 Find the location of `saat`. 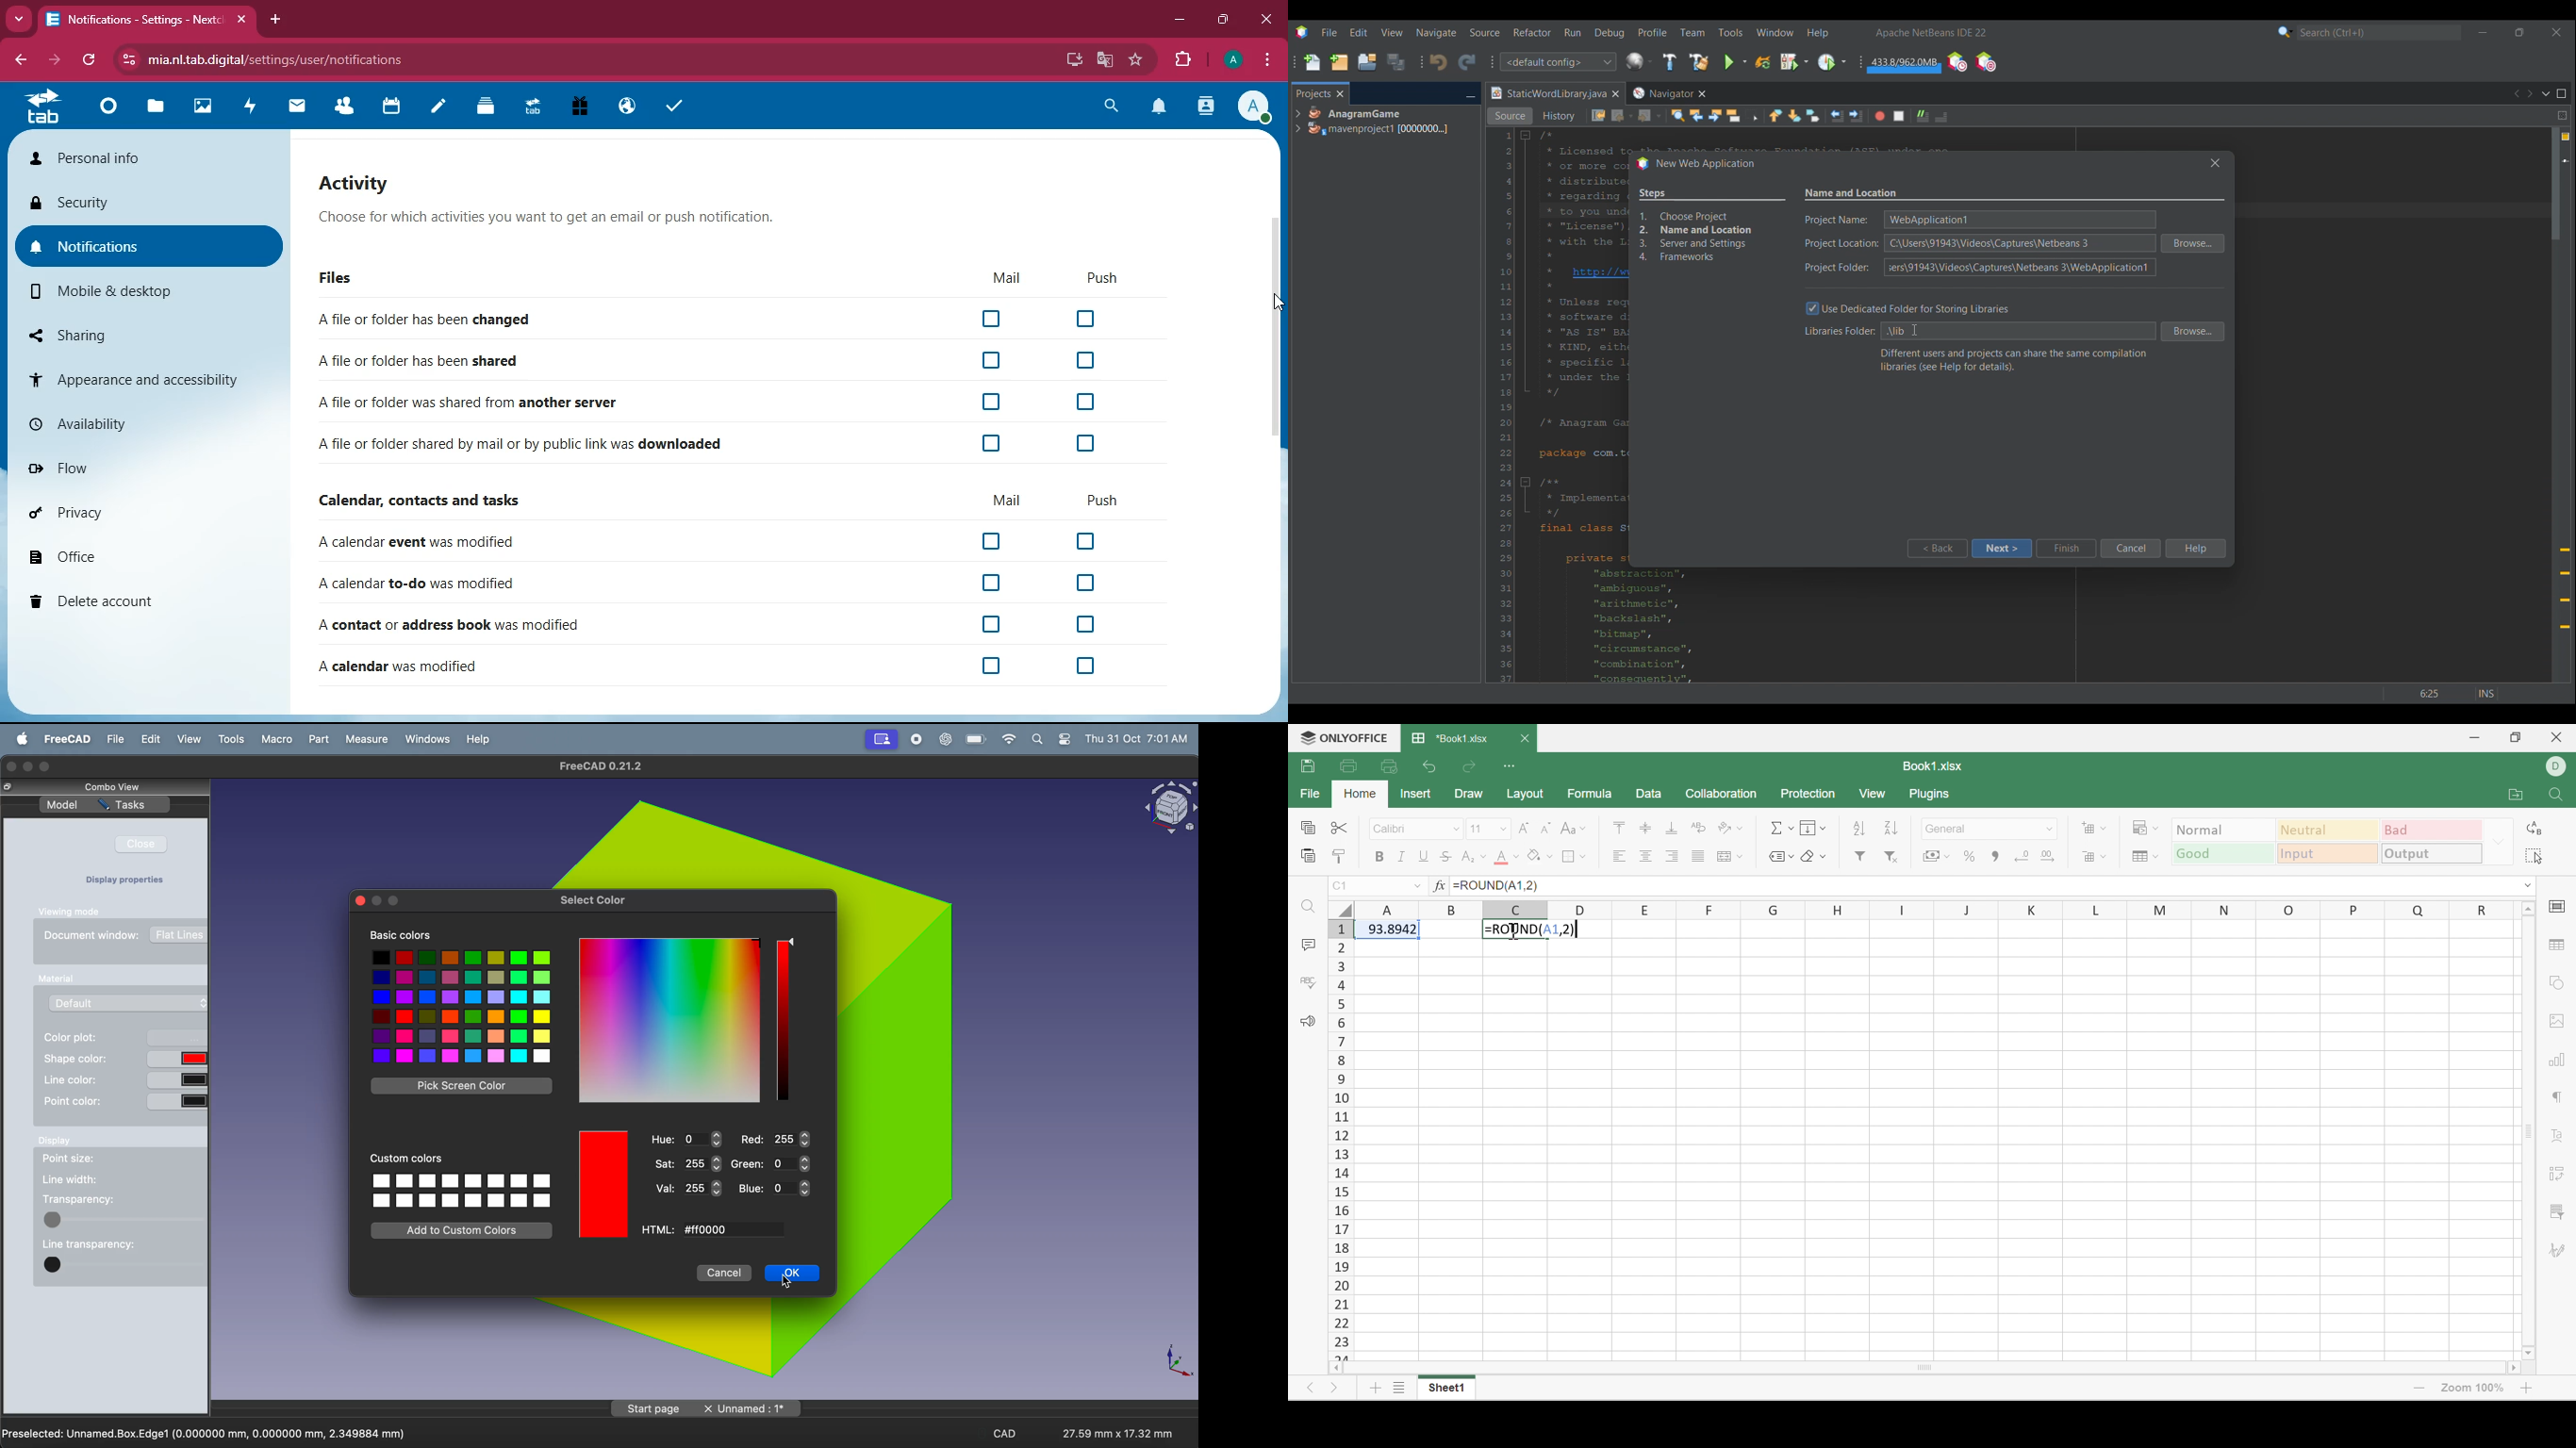

saat is located at coordinates (687, 1164).